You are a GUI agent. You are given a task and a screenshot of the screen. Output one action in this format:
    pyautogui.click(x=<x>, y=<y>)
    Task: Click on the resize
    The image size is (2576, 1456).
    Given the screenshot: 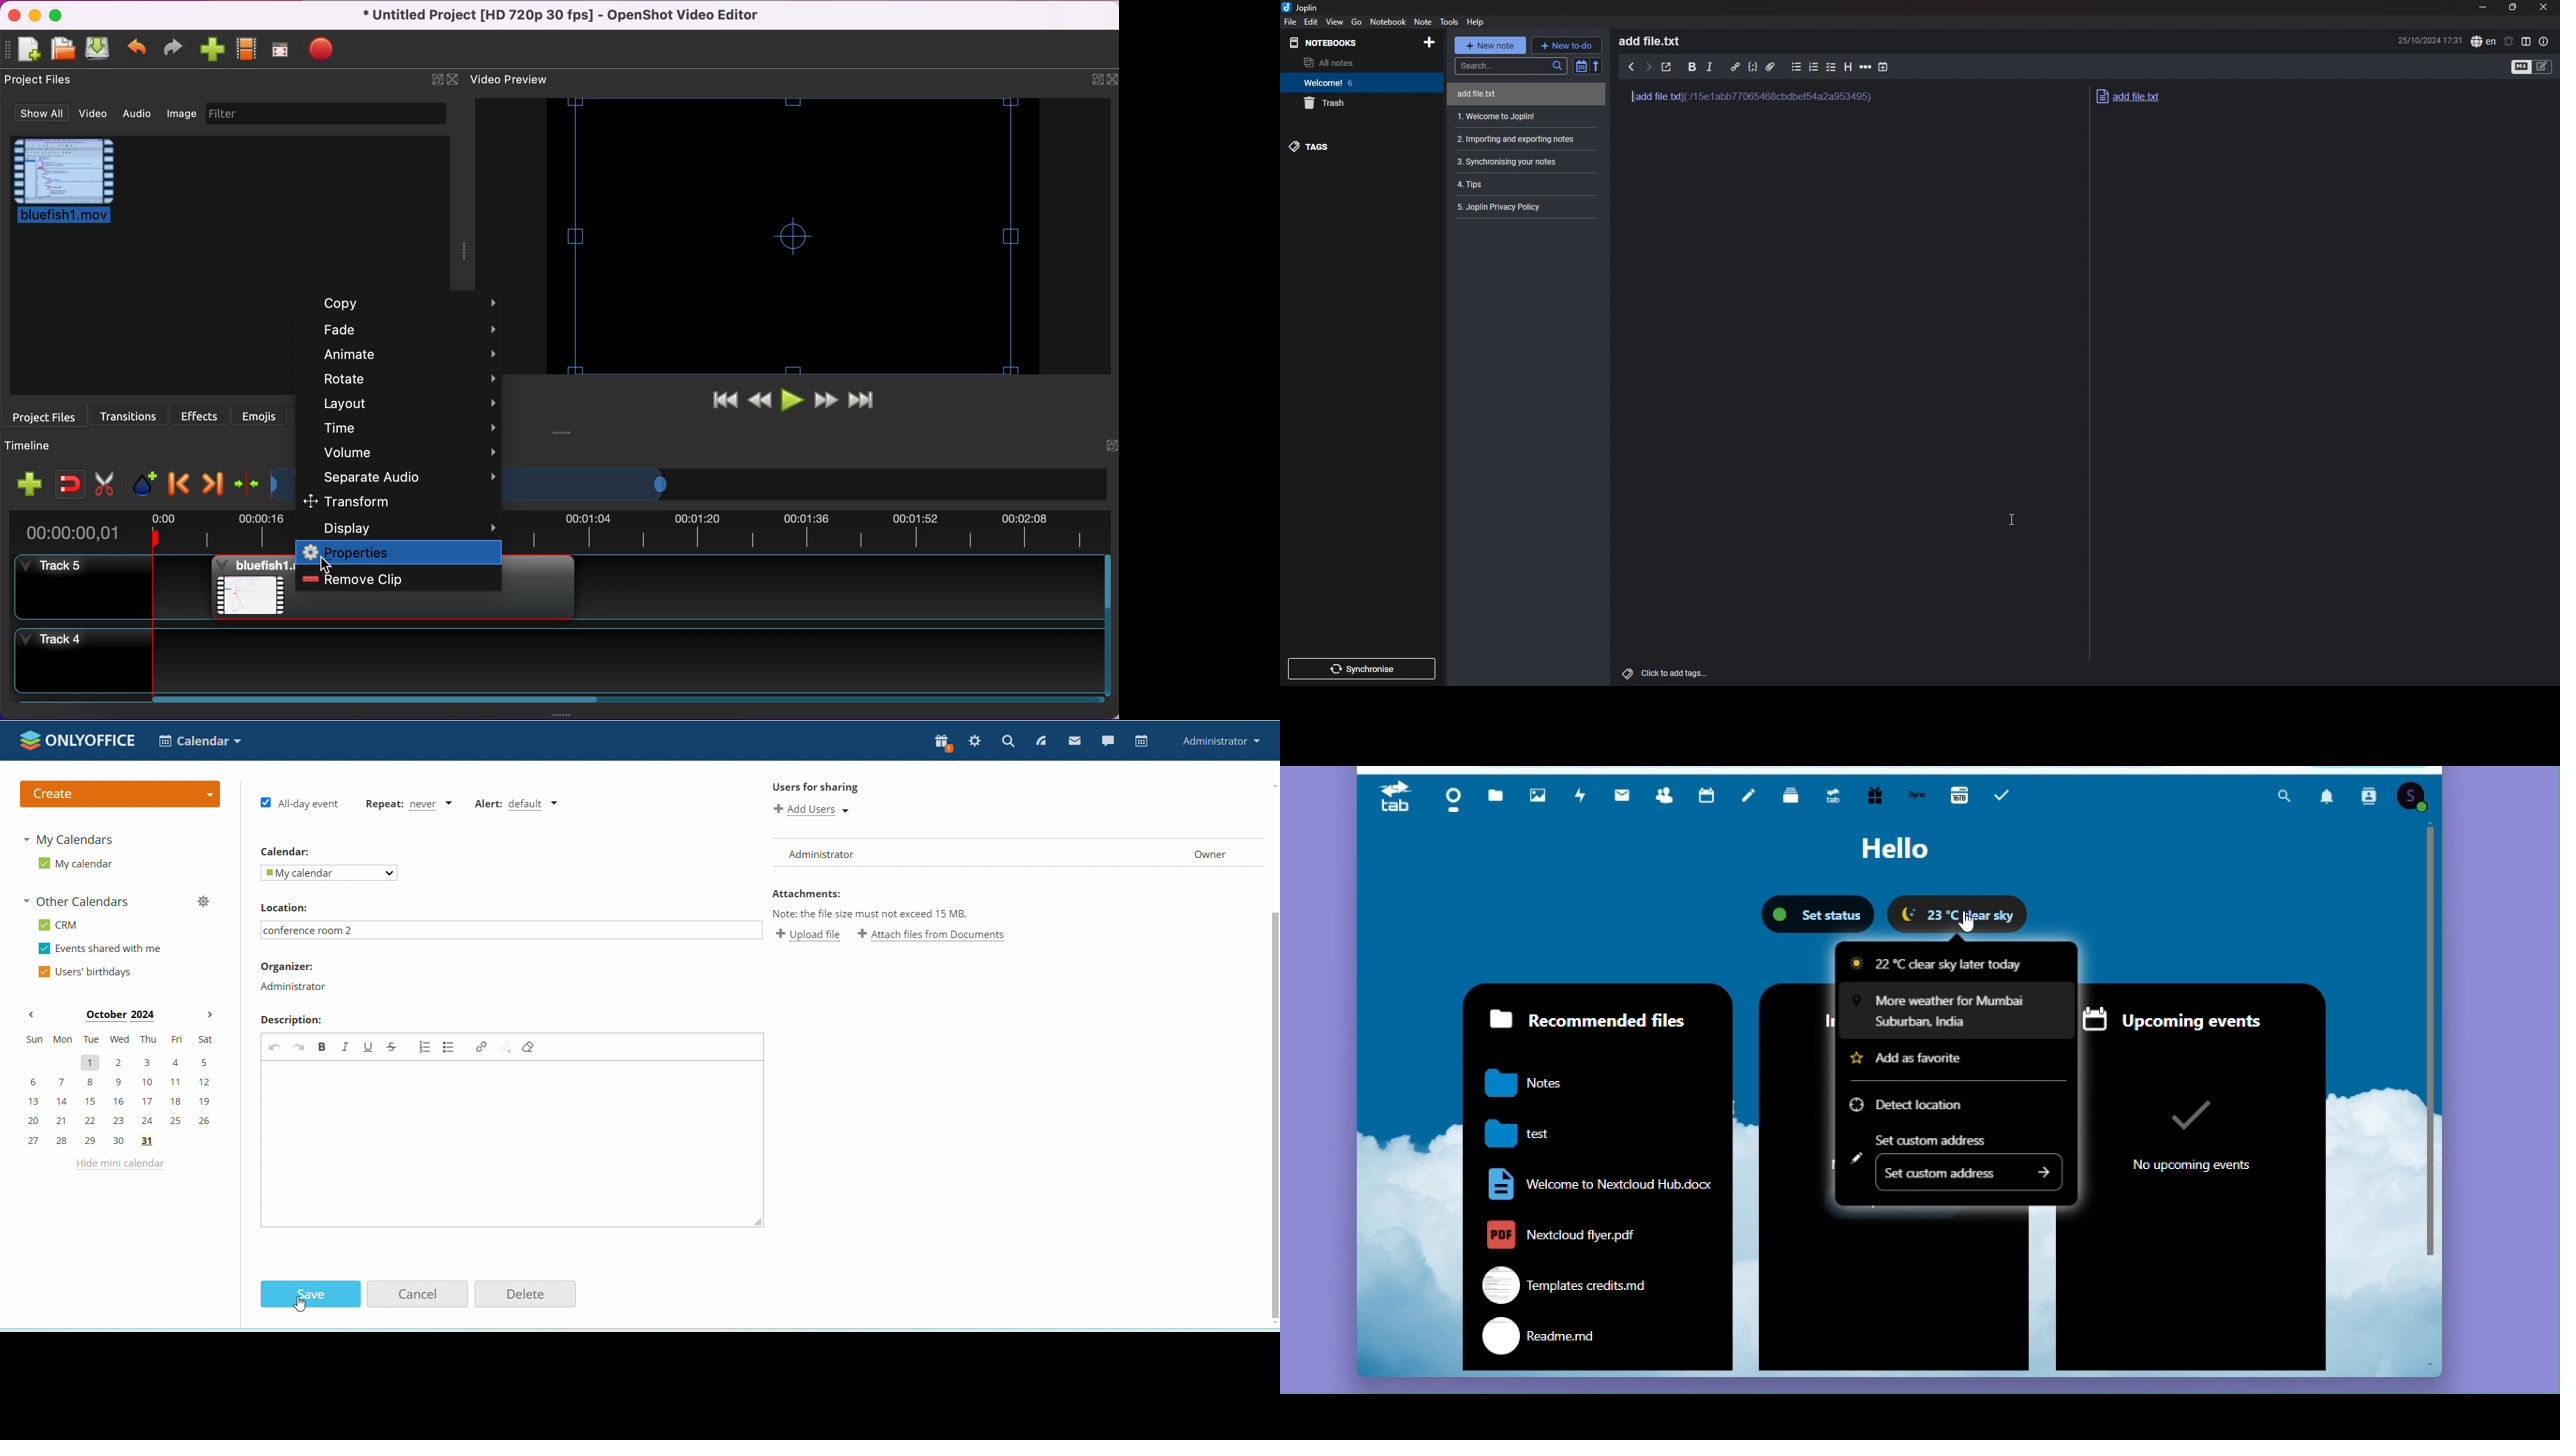 What is the action you would take?
    pyautogui.click(x=2515, y=7)
    